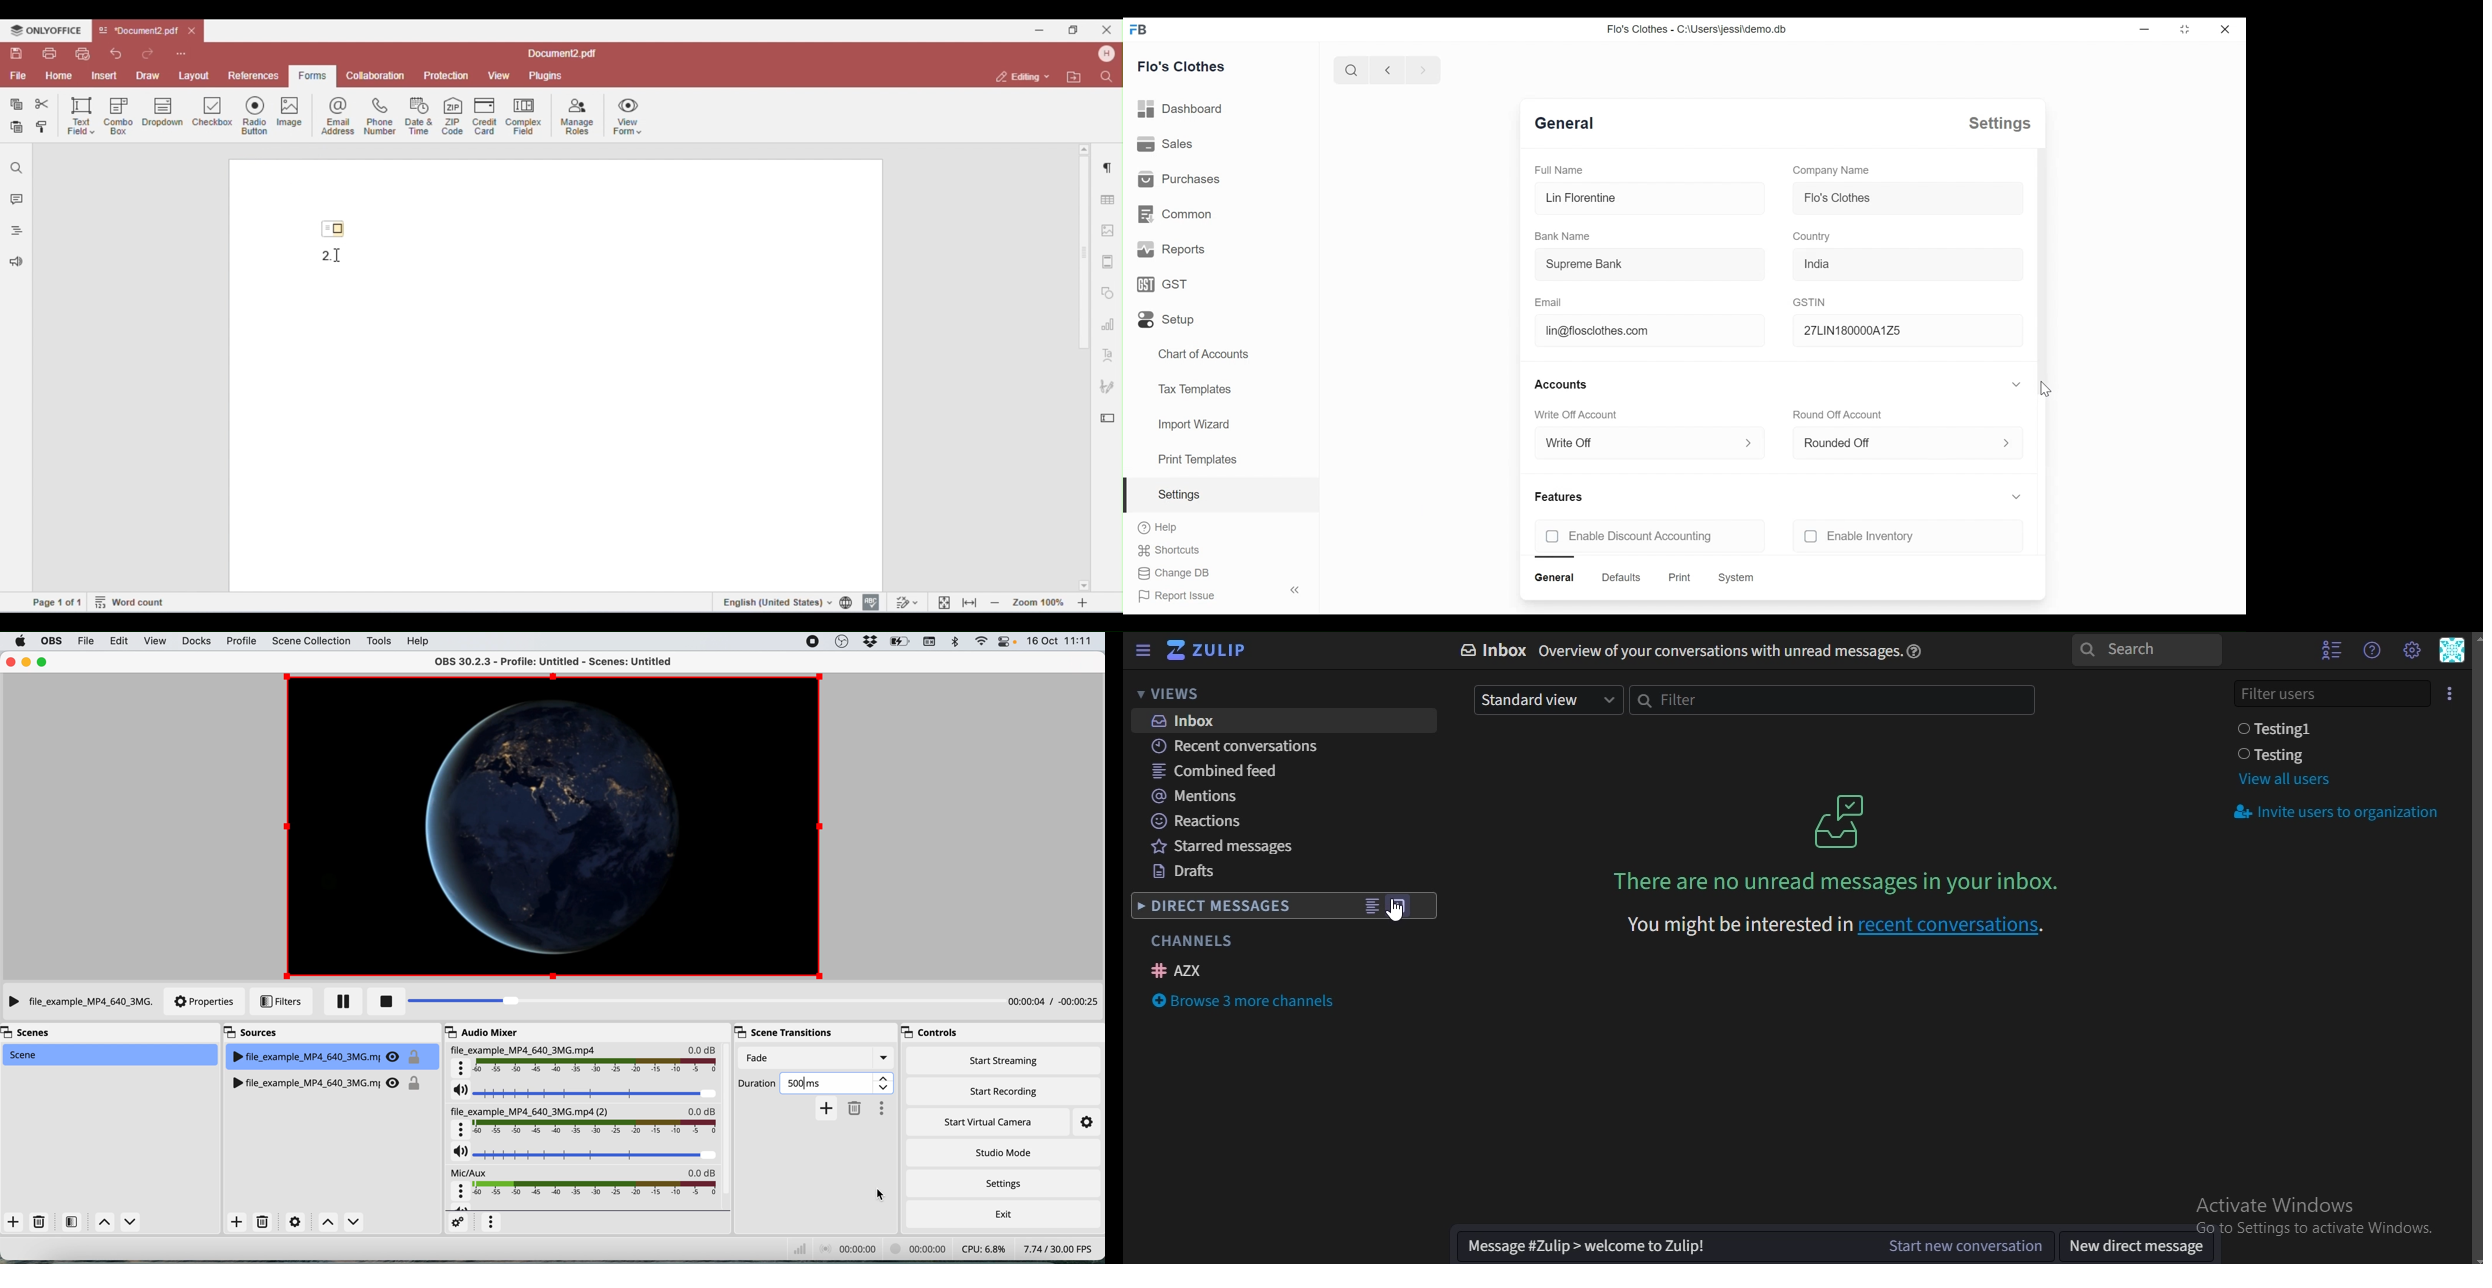 Image resolution: width=2492 pixels, height=1288 pixels. Describe the element at coordinates (1678, 578) in the screenshot. I see `Print` at that location.